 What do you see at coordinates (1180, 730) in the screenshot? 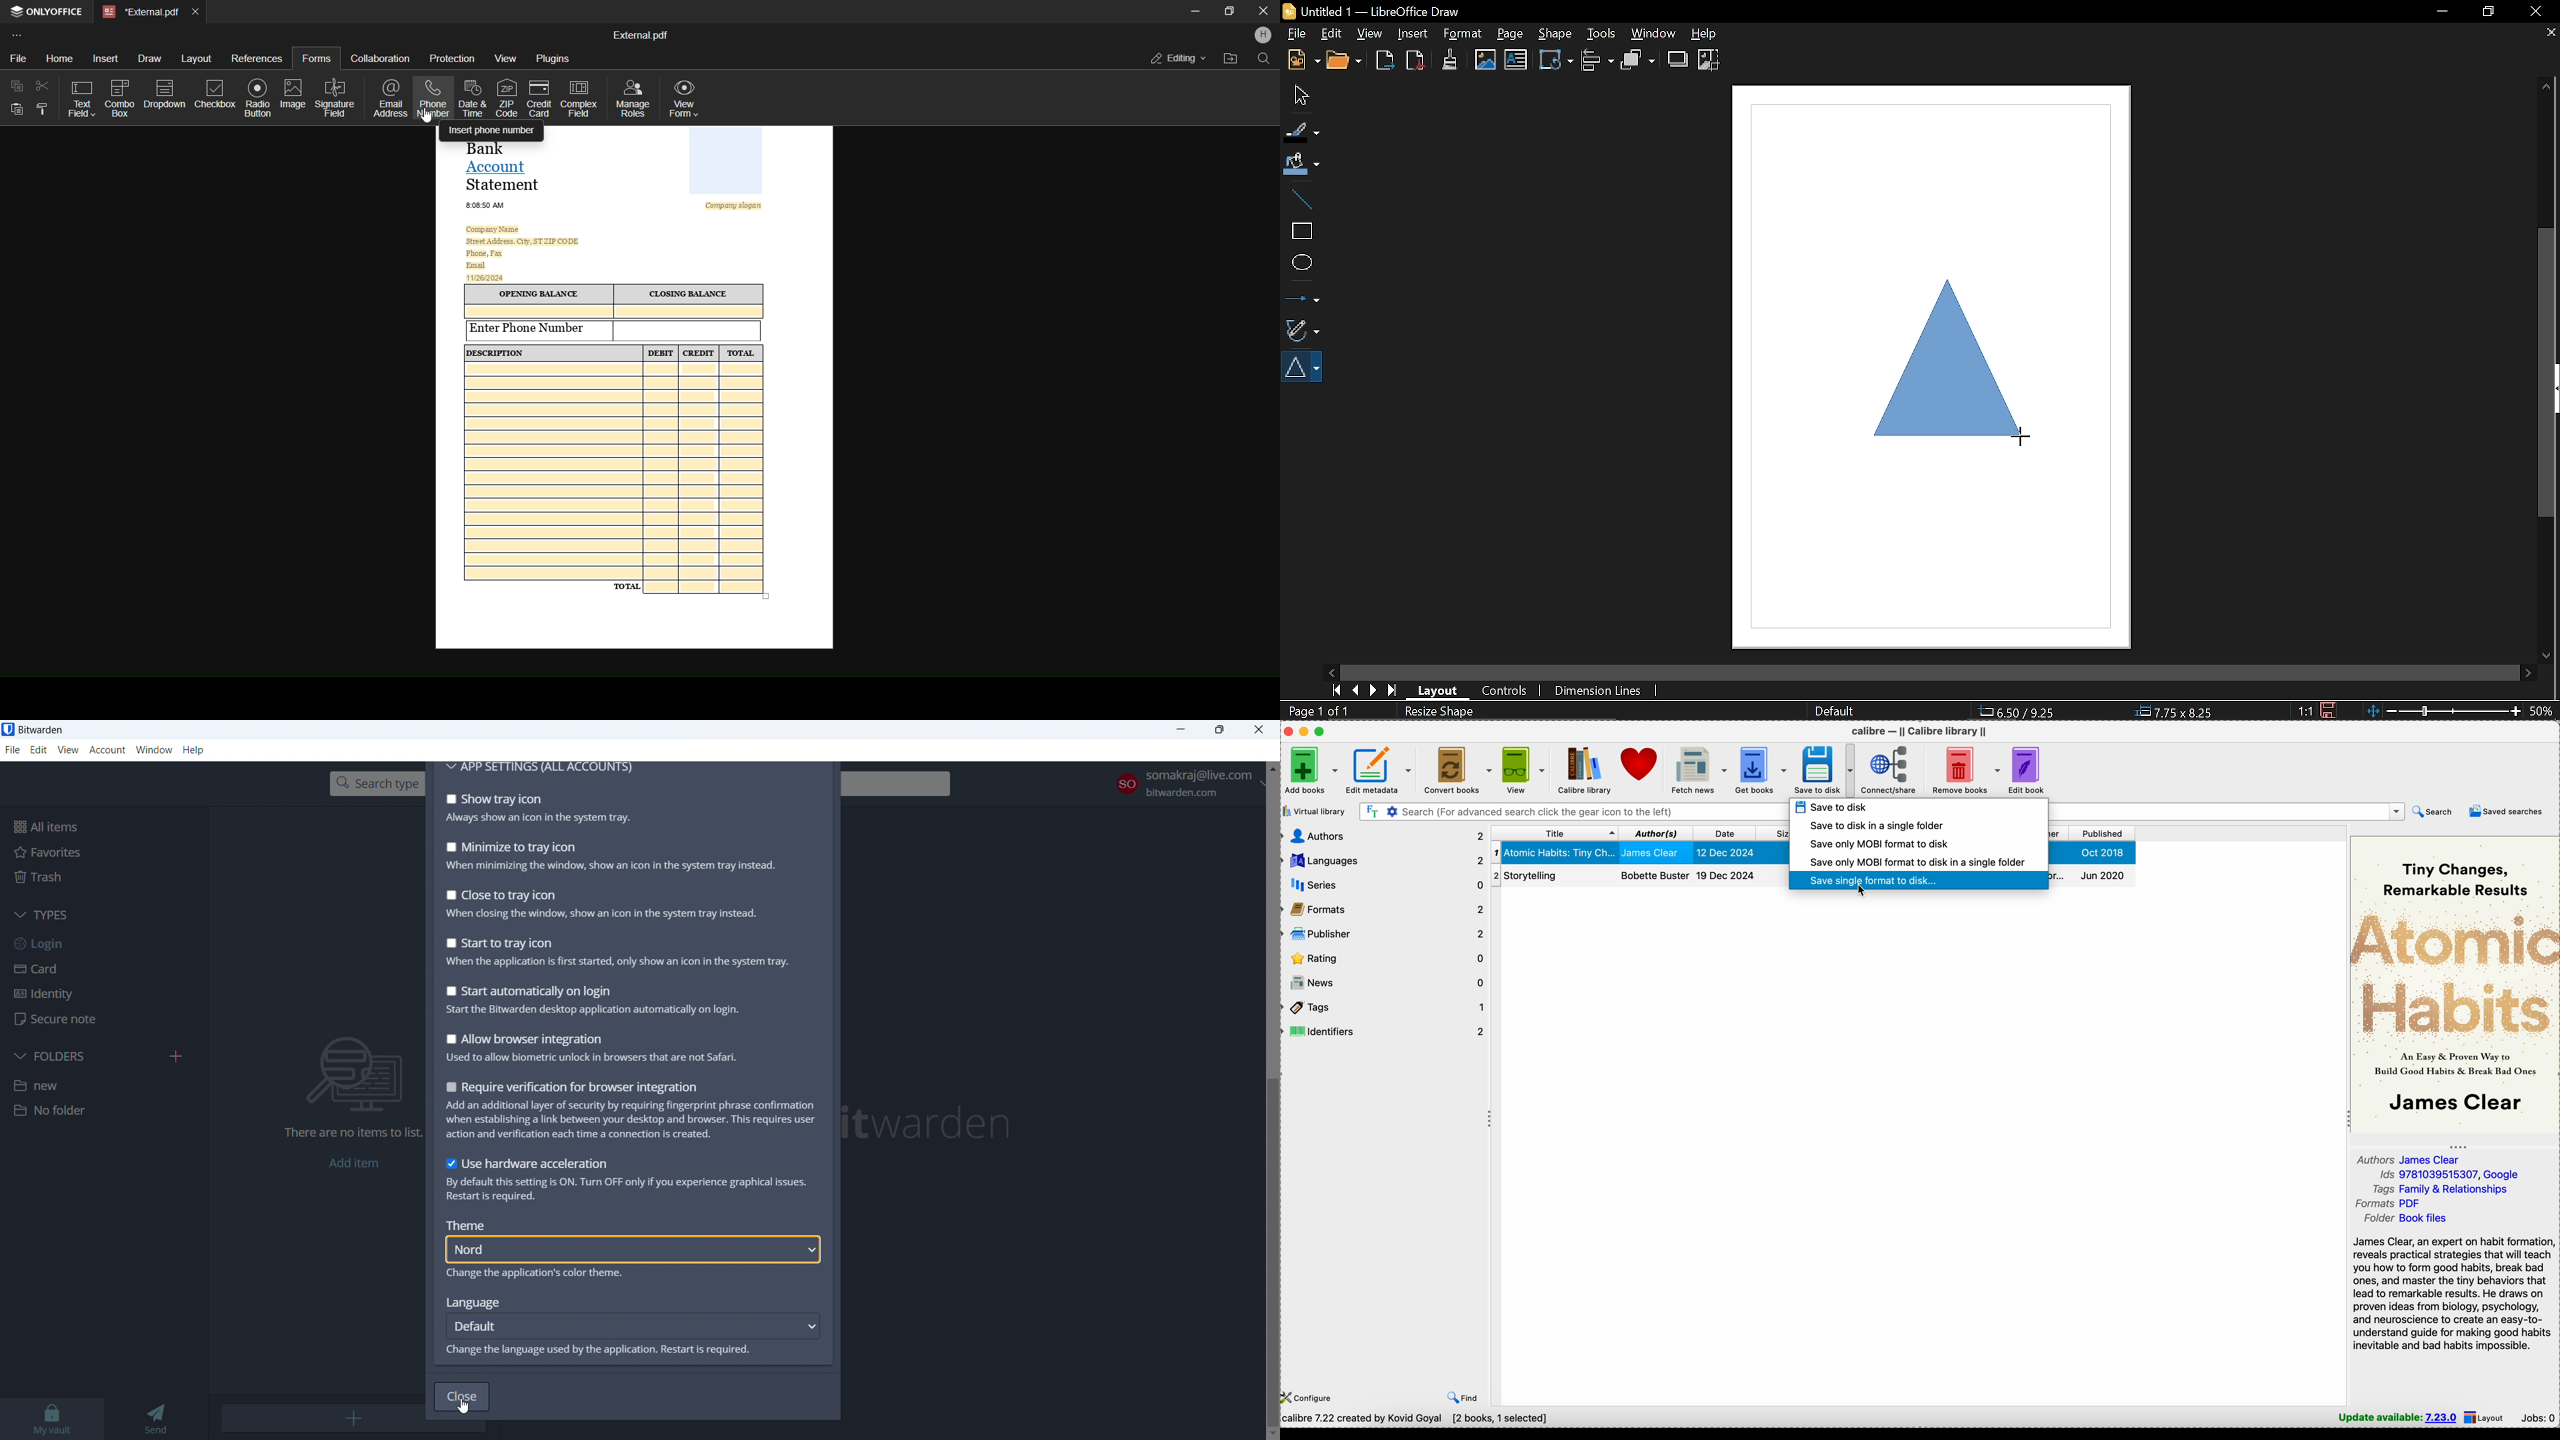
I see `minimize` at bounding box center [1180, 730].